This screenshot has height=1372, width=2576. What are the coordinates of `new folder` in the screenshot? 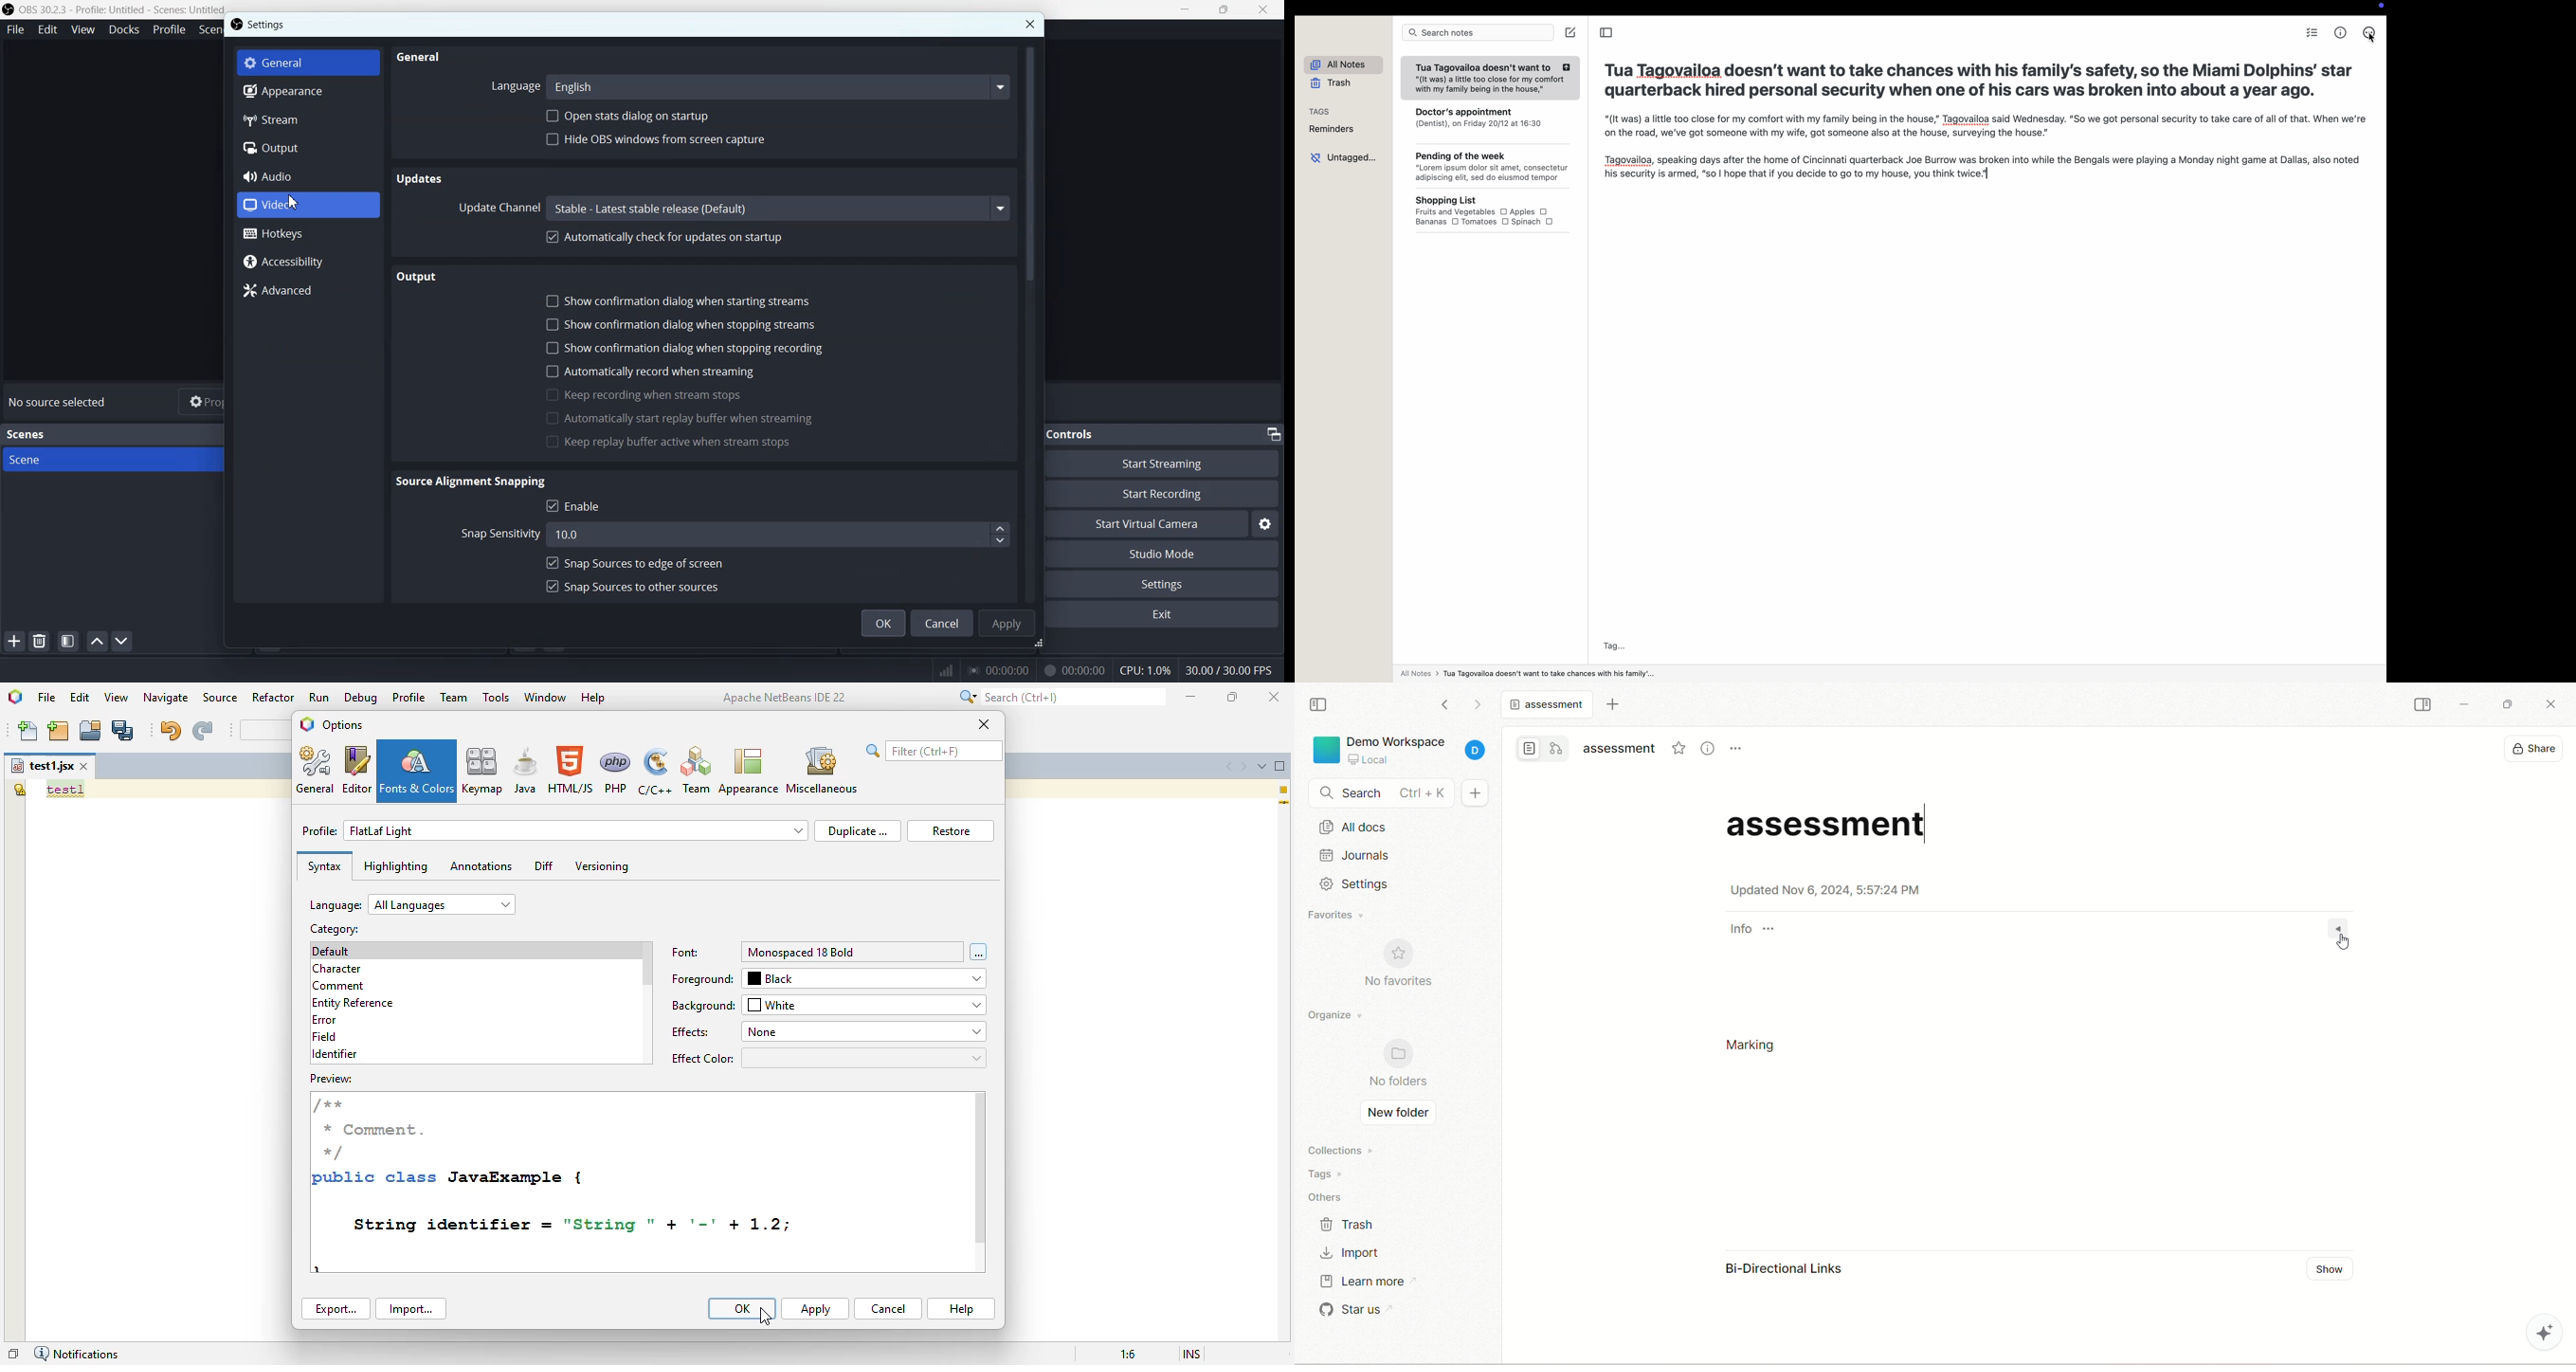 It's located at (1398, 1114).